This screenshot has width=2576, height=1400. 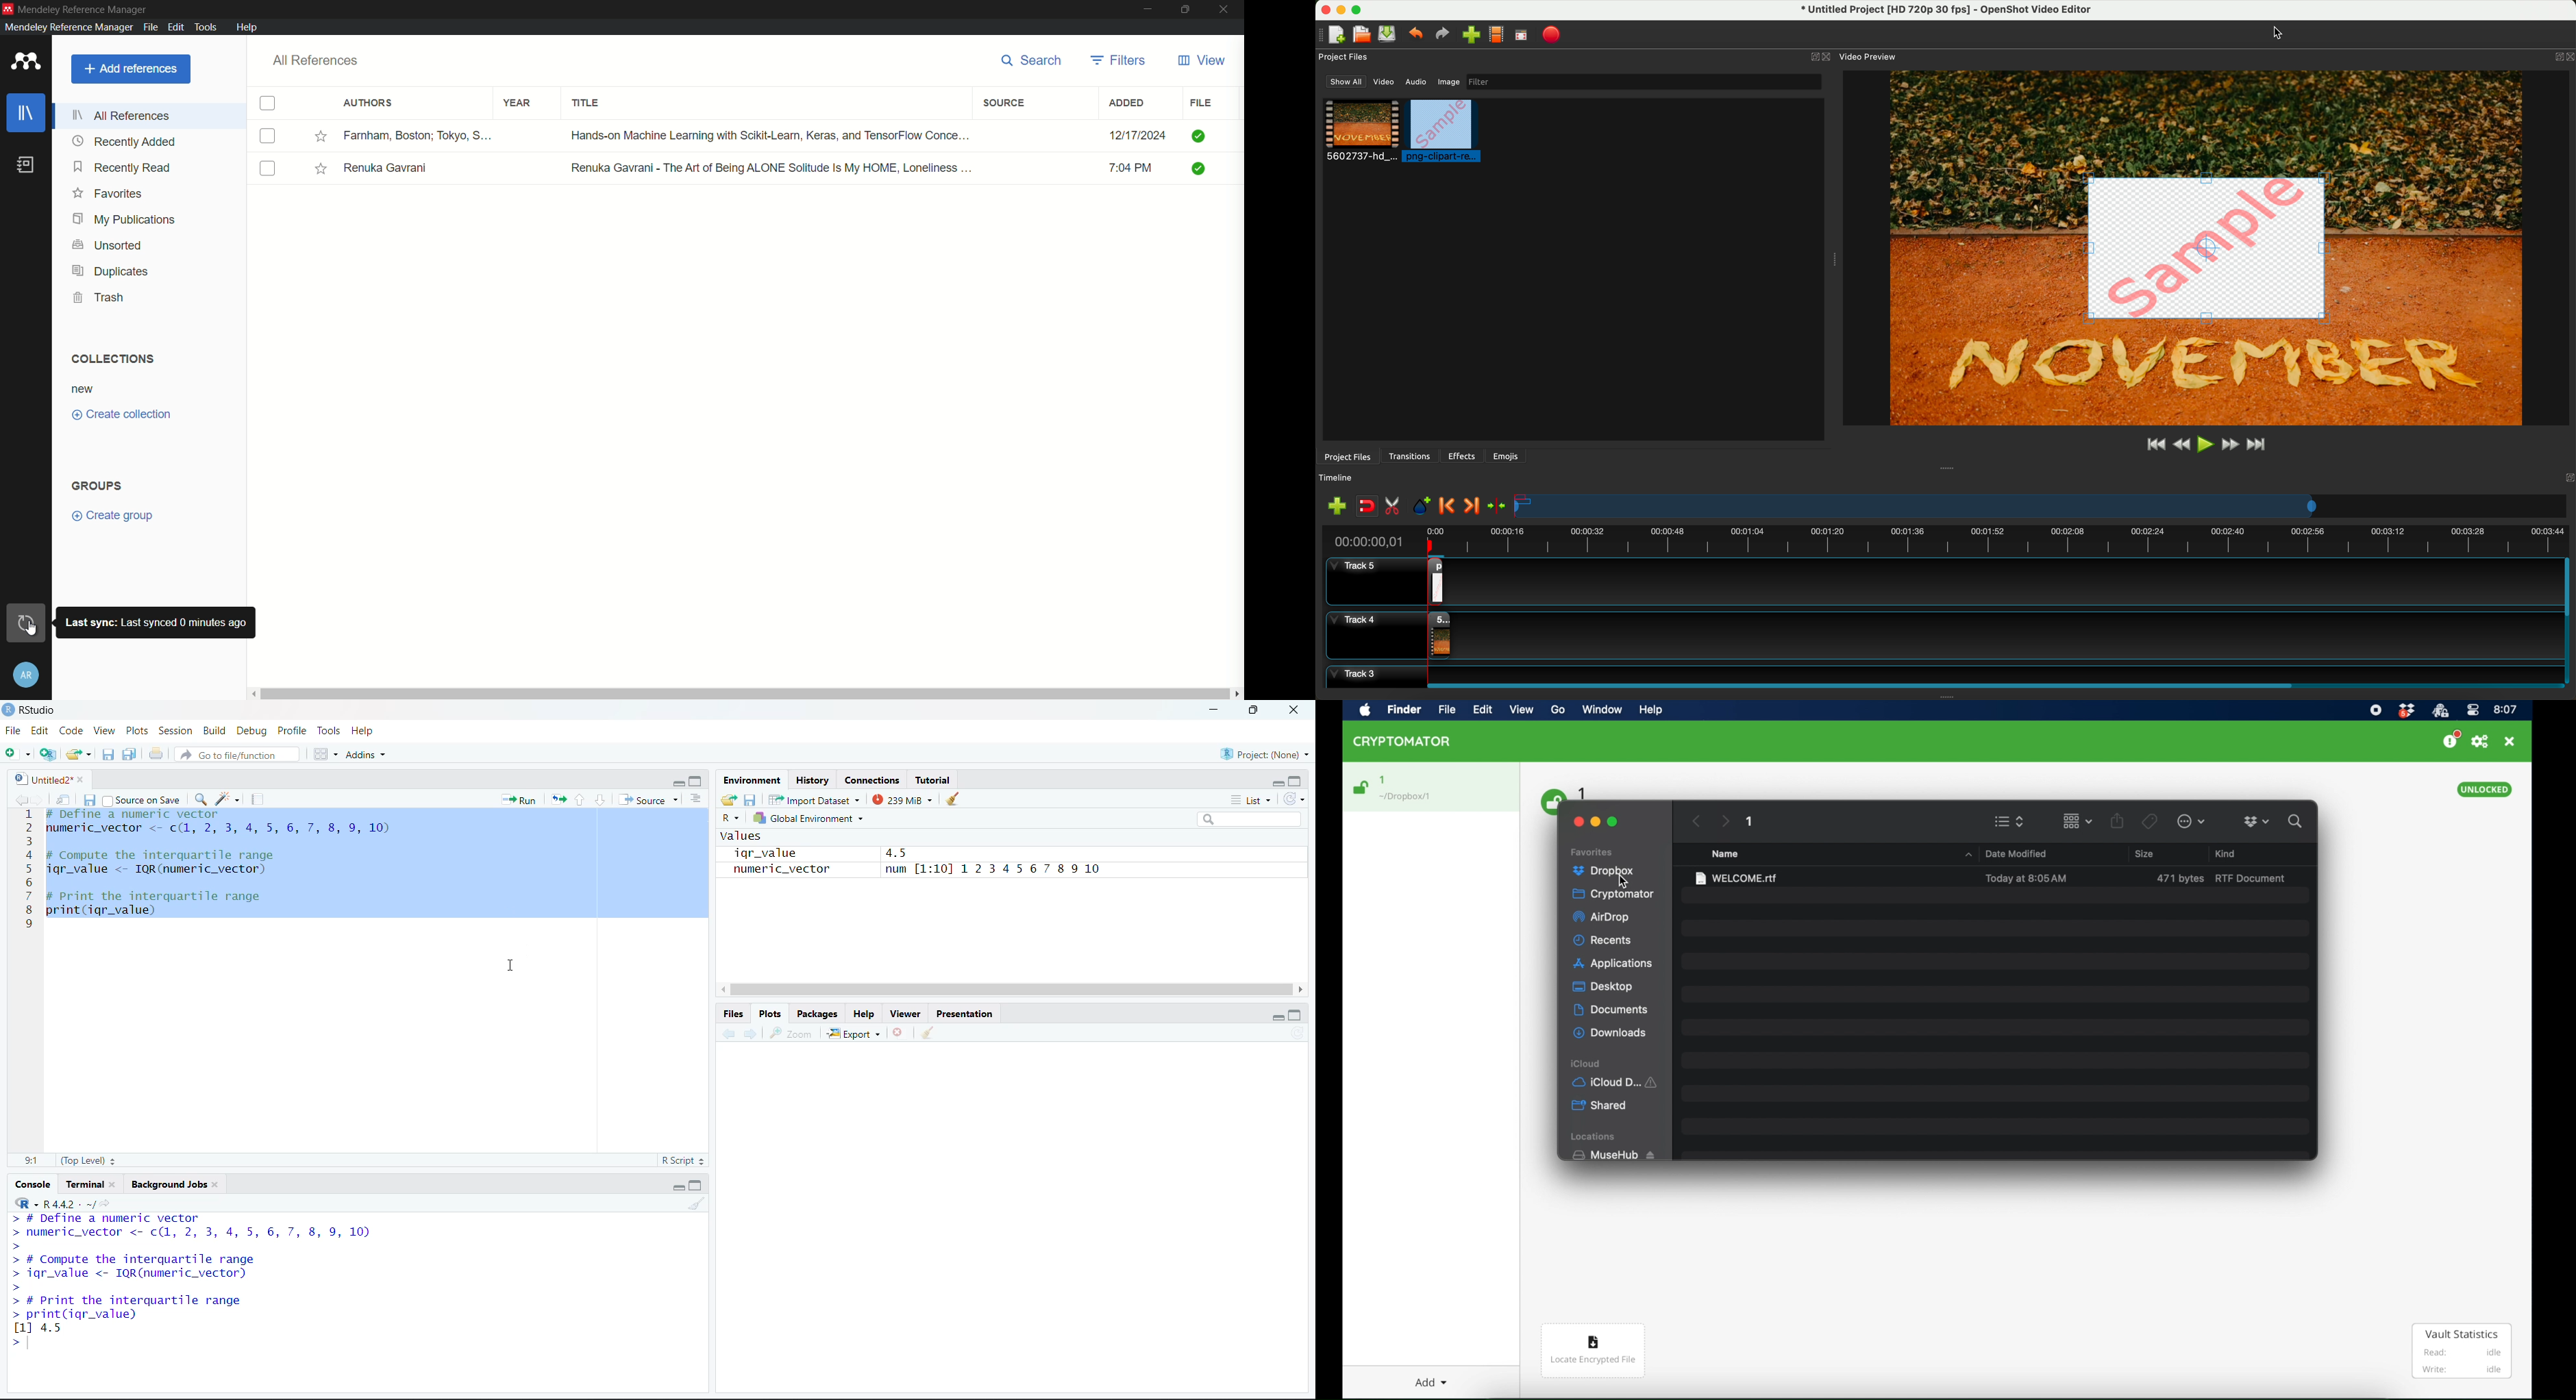 What do you see at coordinates (169, 1184) in the screenshot?
I see `Background Jobs` at bounding box center [169, 1184].